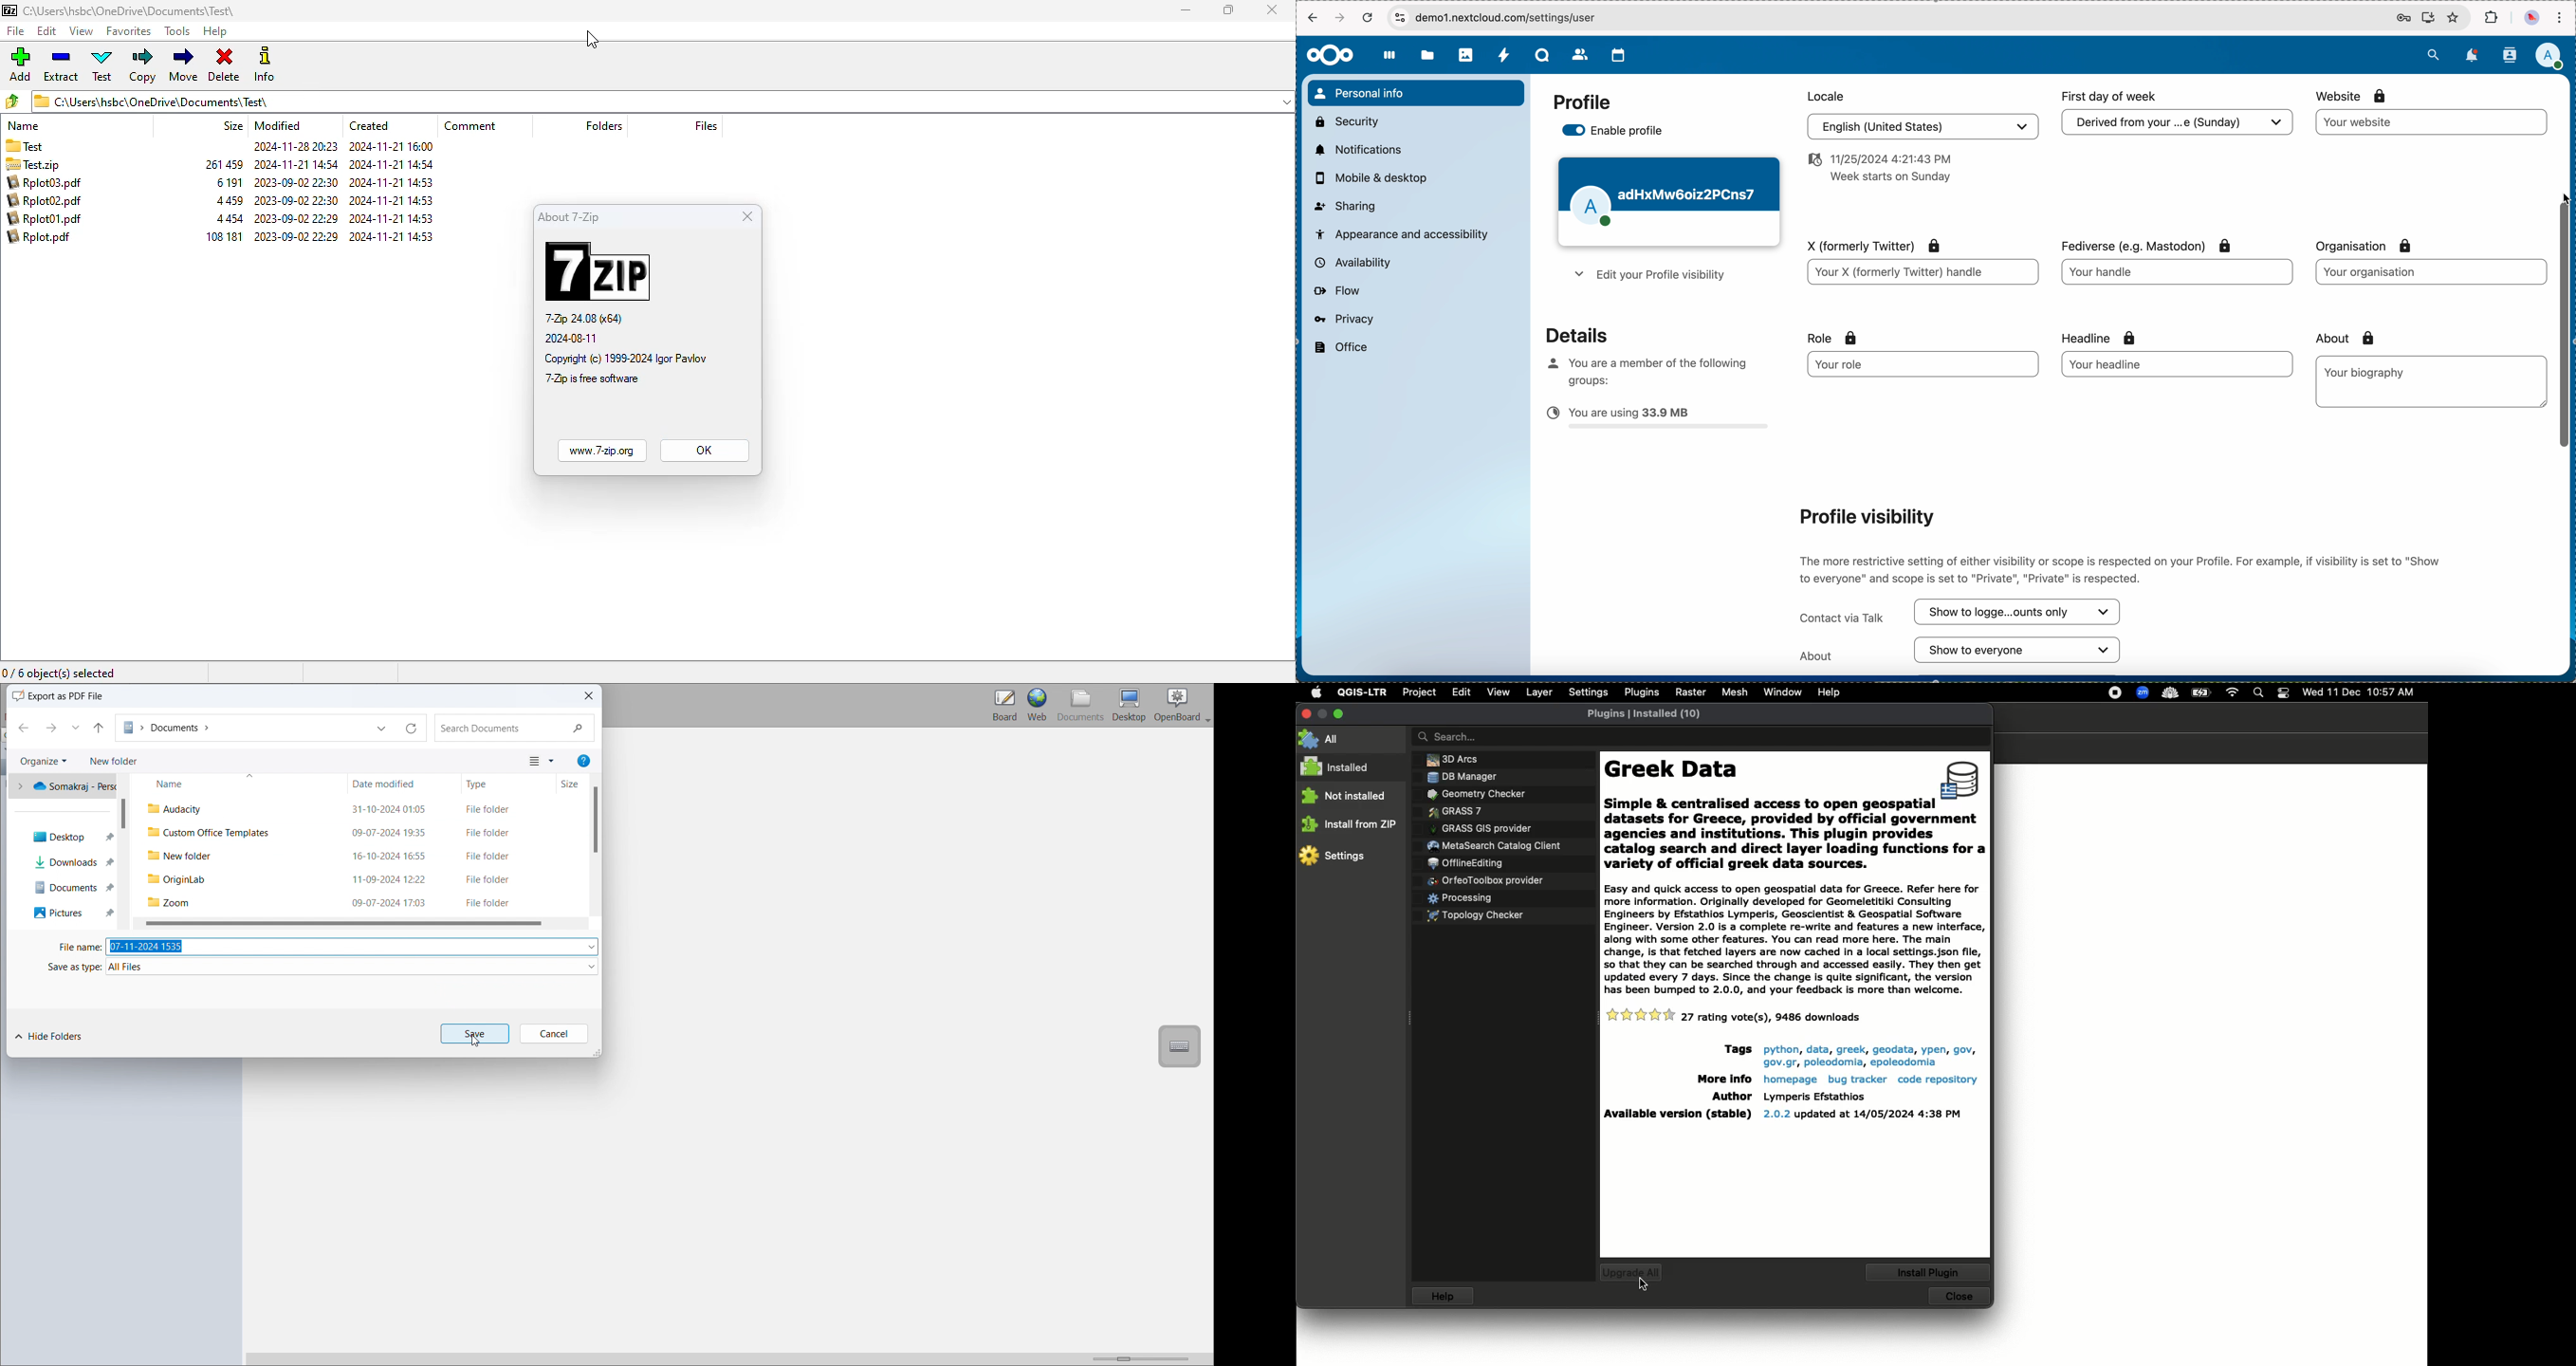 The width and height of the screenshot is (2576, 1372). Describe the element at coordinates (1779, 1050) in the screenshot. I see `python,` at that location.